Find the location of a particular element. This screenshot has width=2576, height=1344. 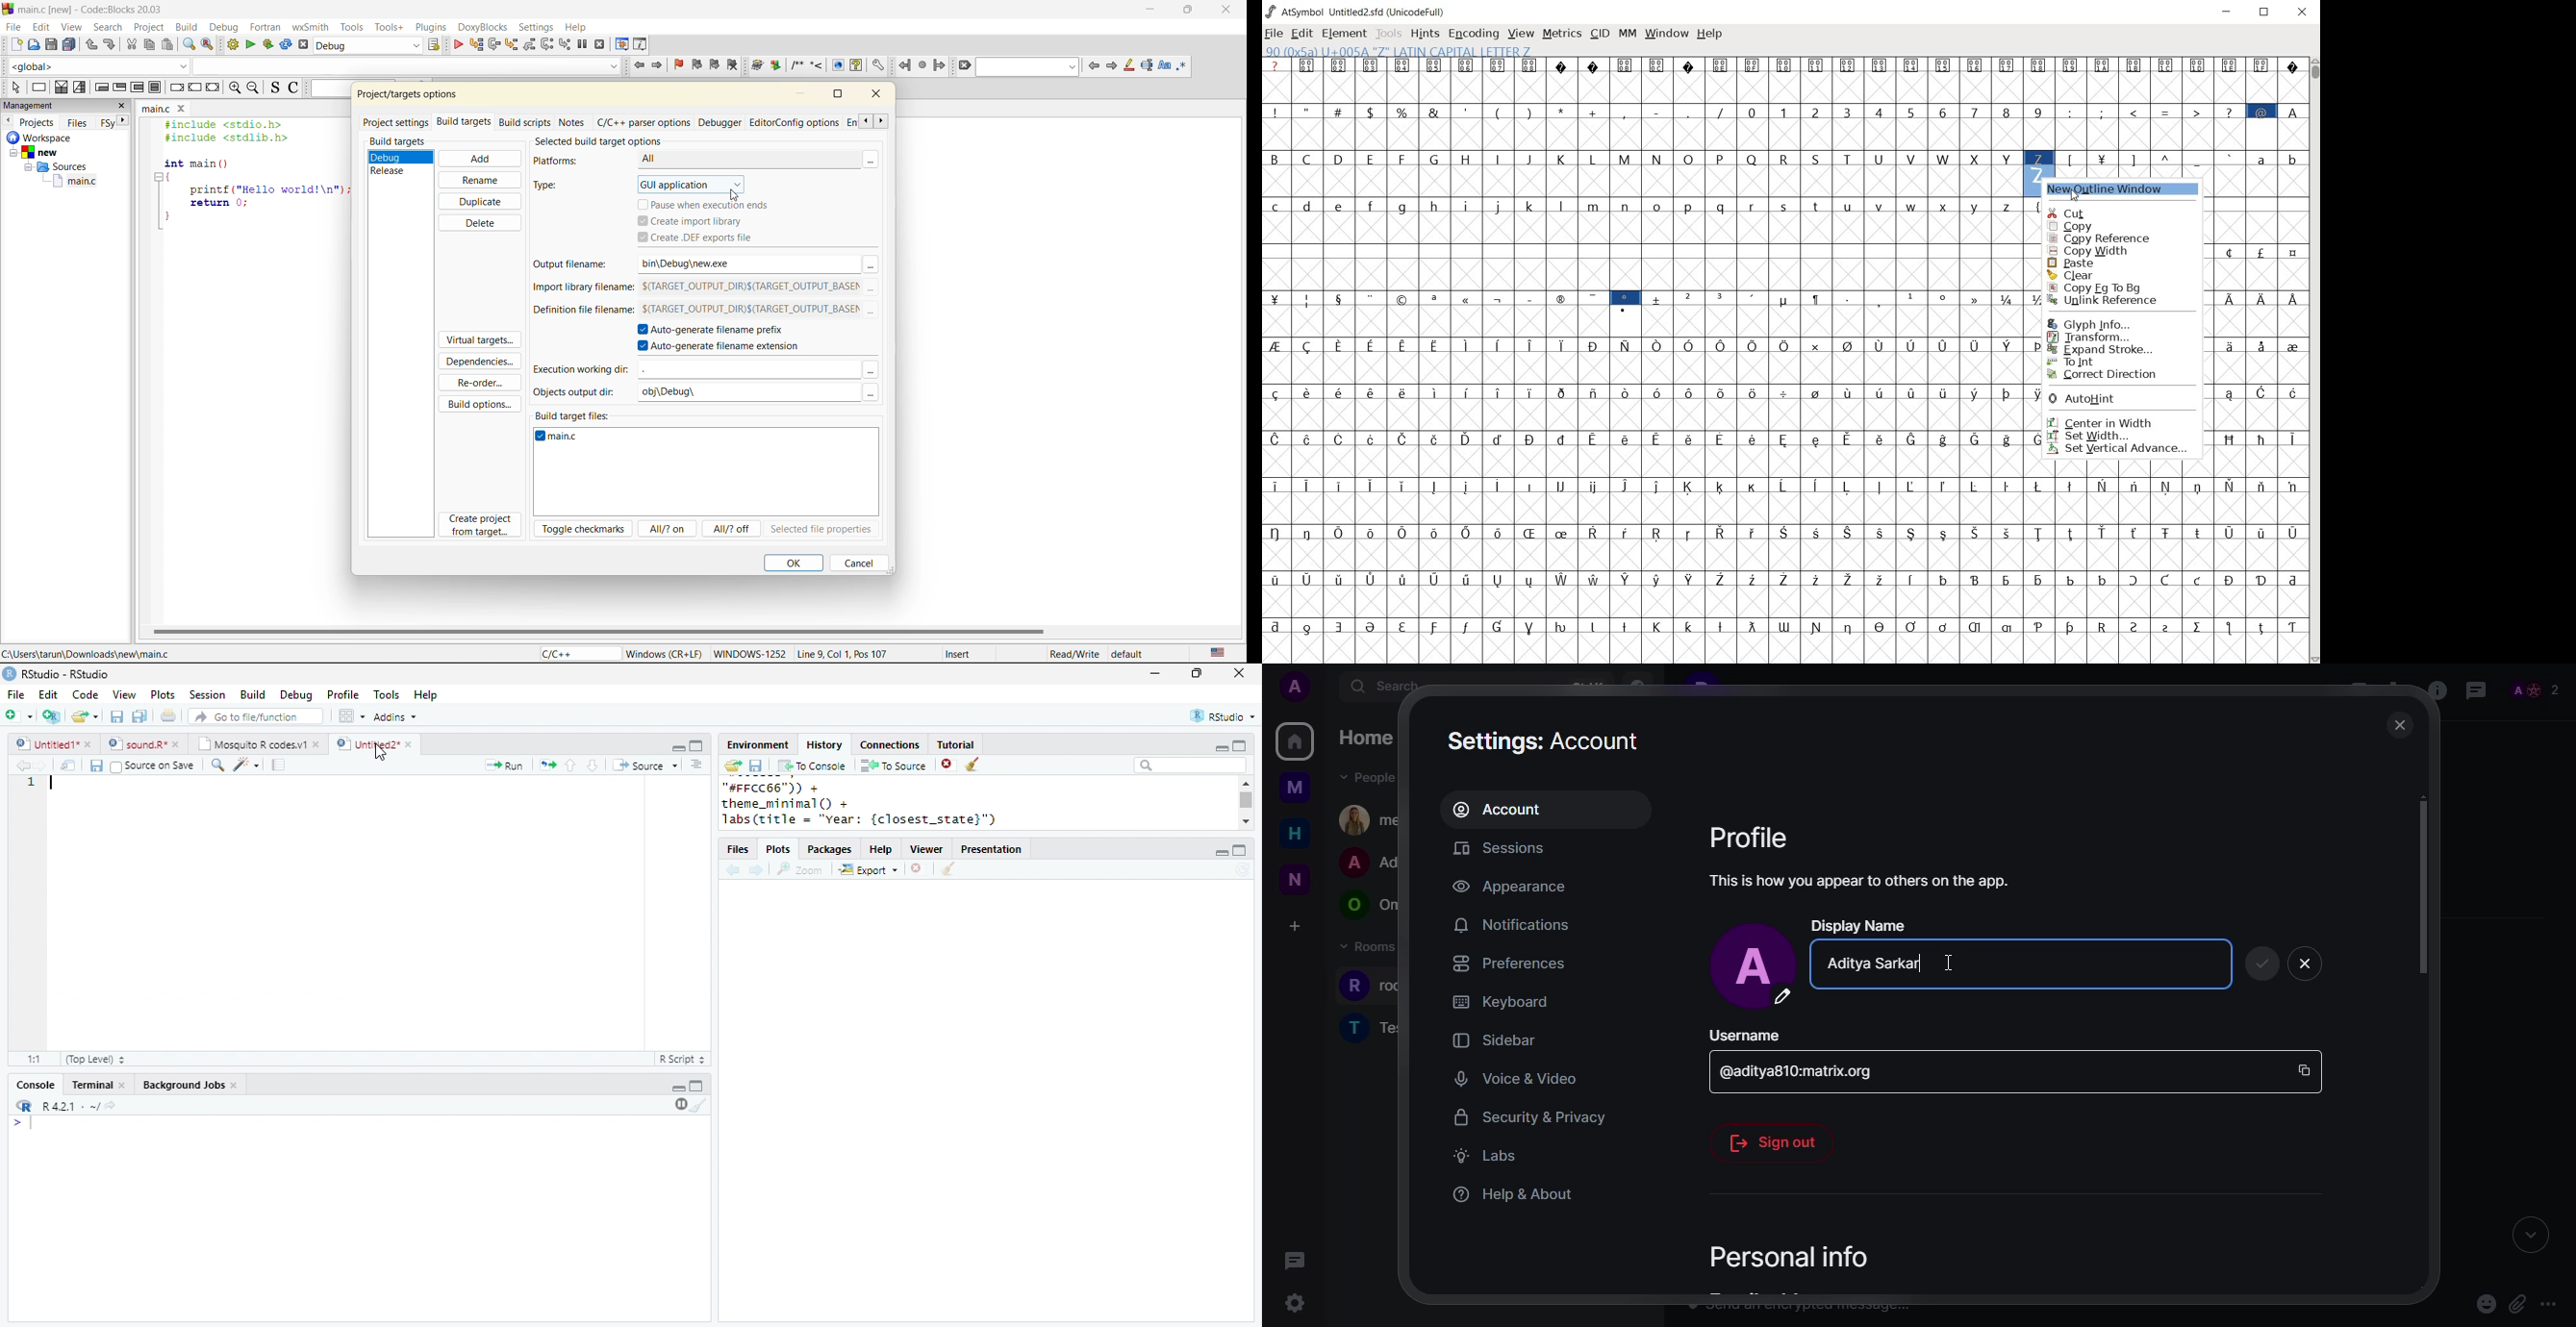

preferences is located at coordinates (1509, 963).